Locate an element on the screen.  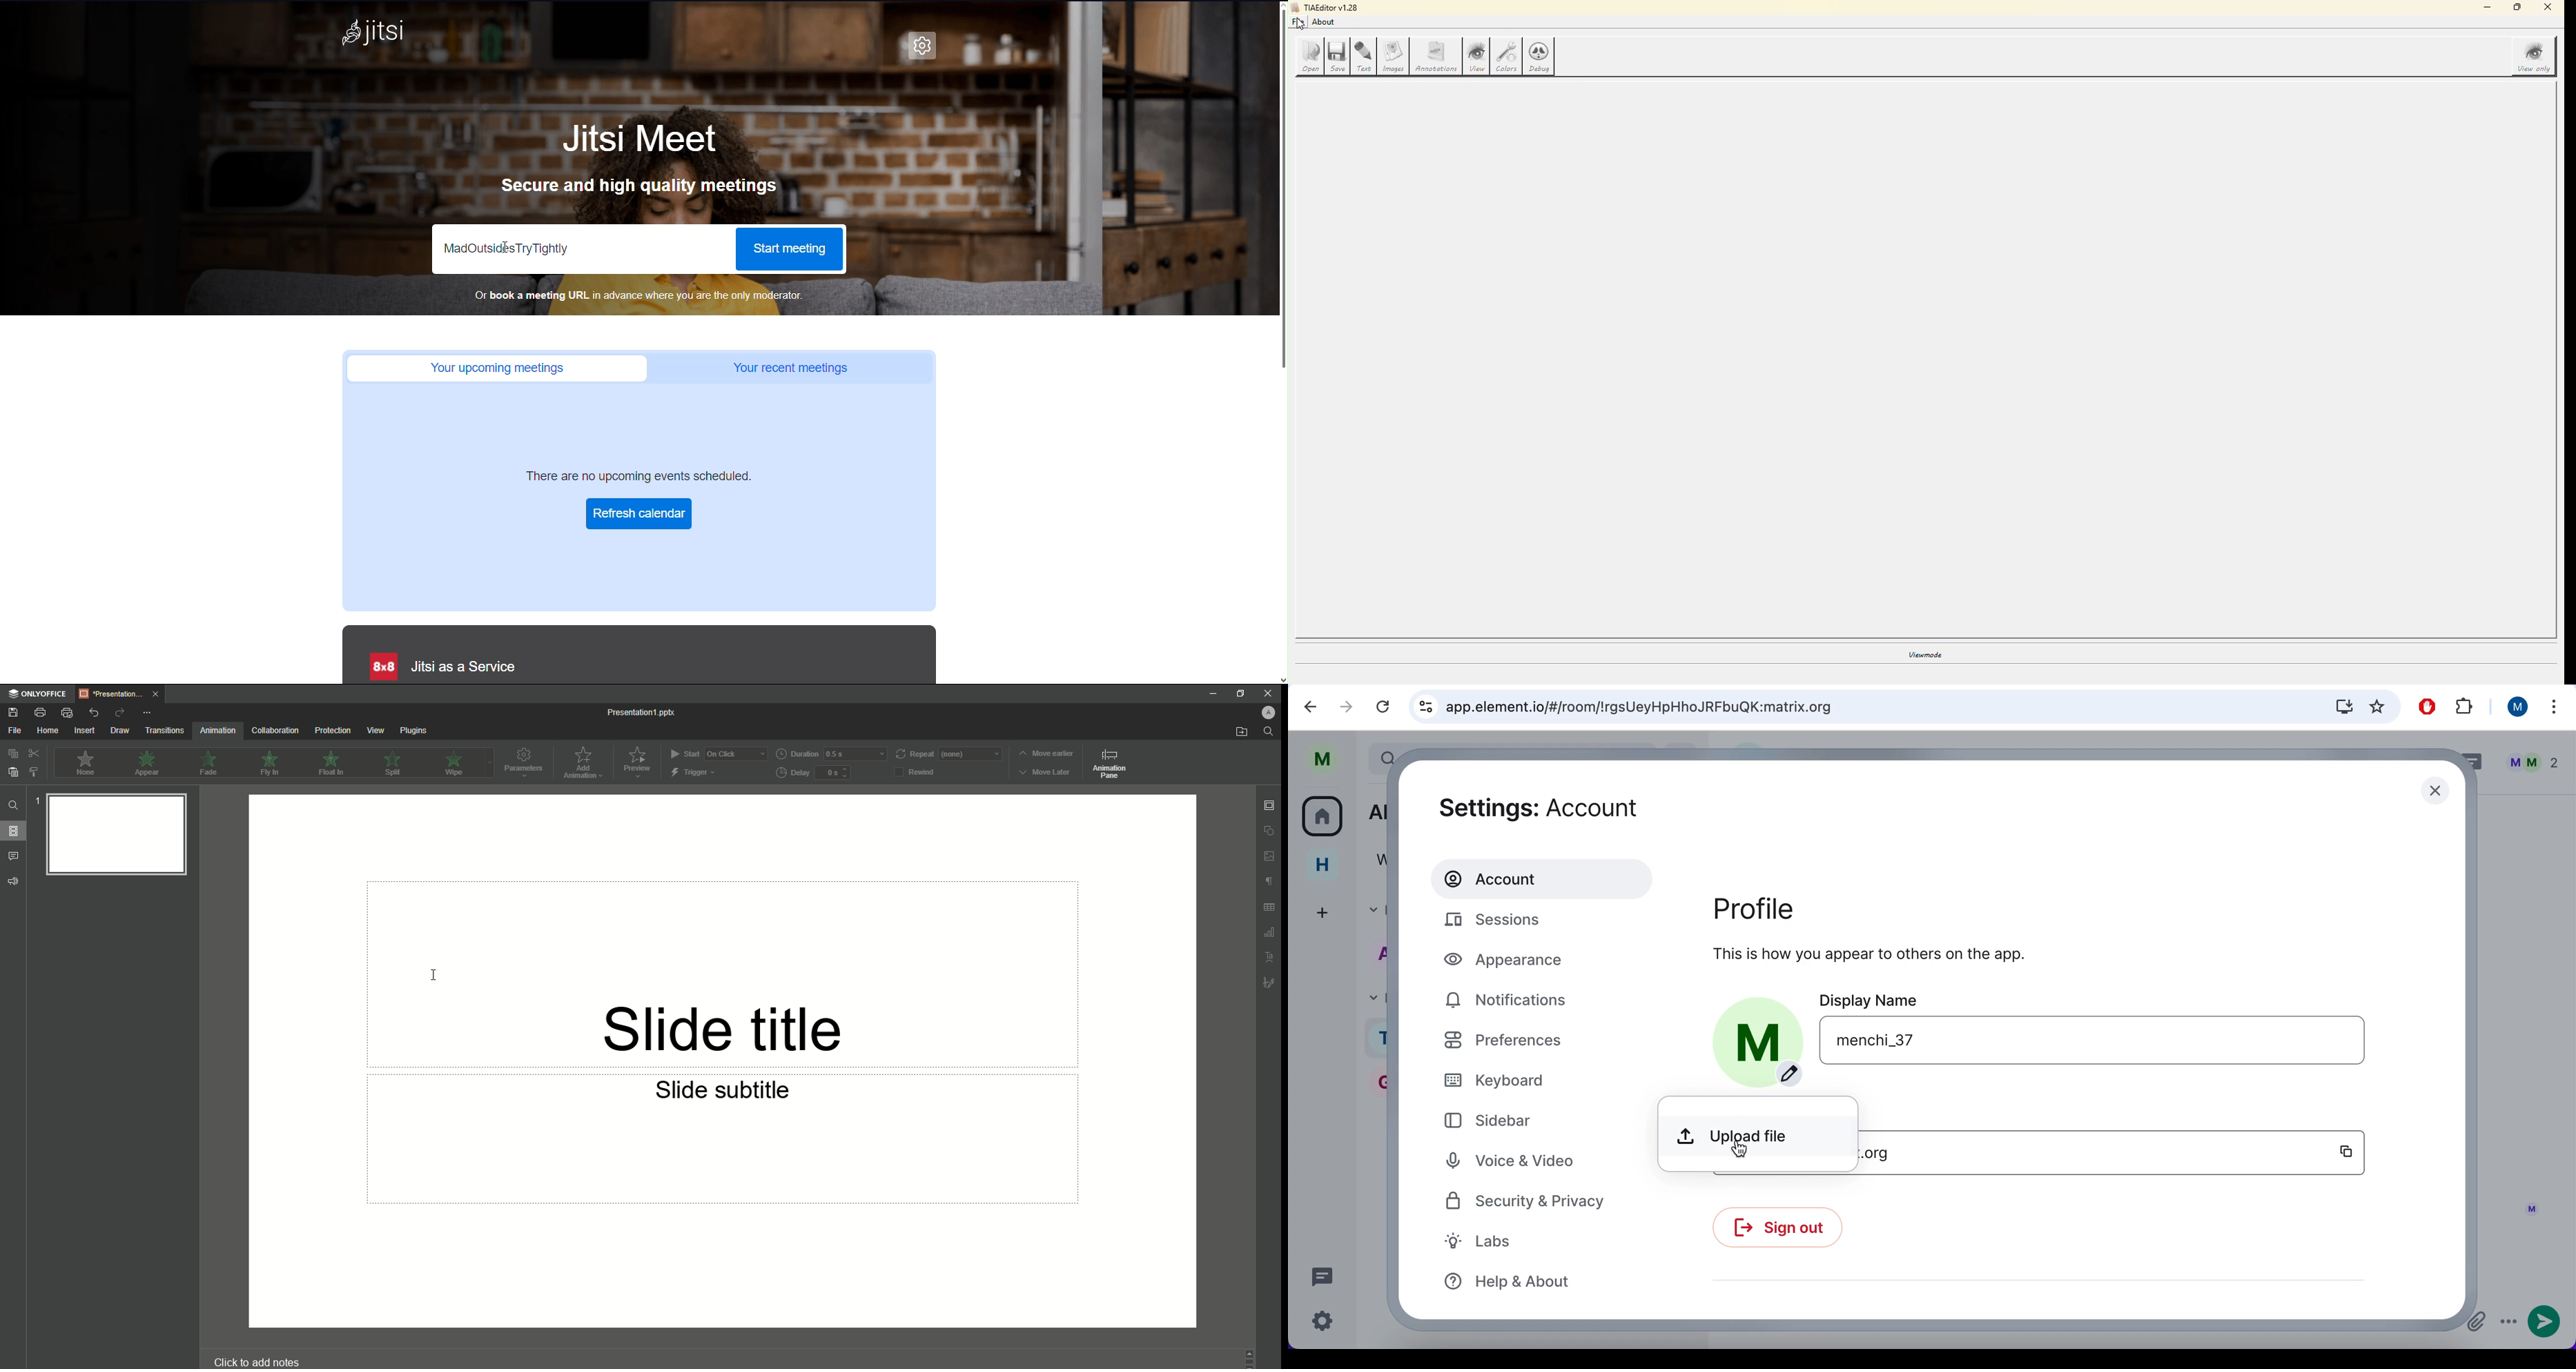
settings: account is located at coordinates (1561, 808).